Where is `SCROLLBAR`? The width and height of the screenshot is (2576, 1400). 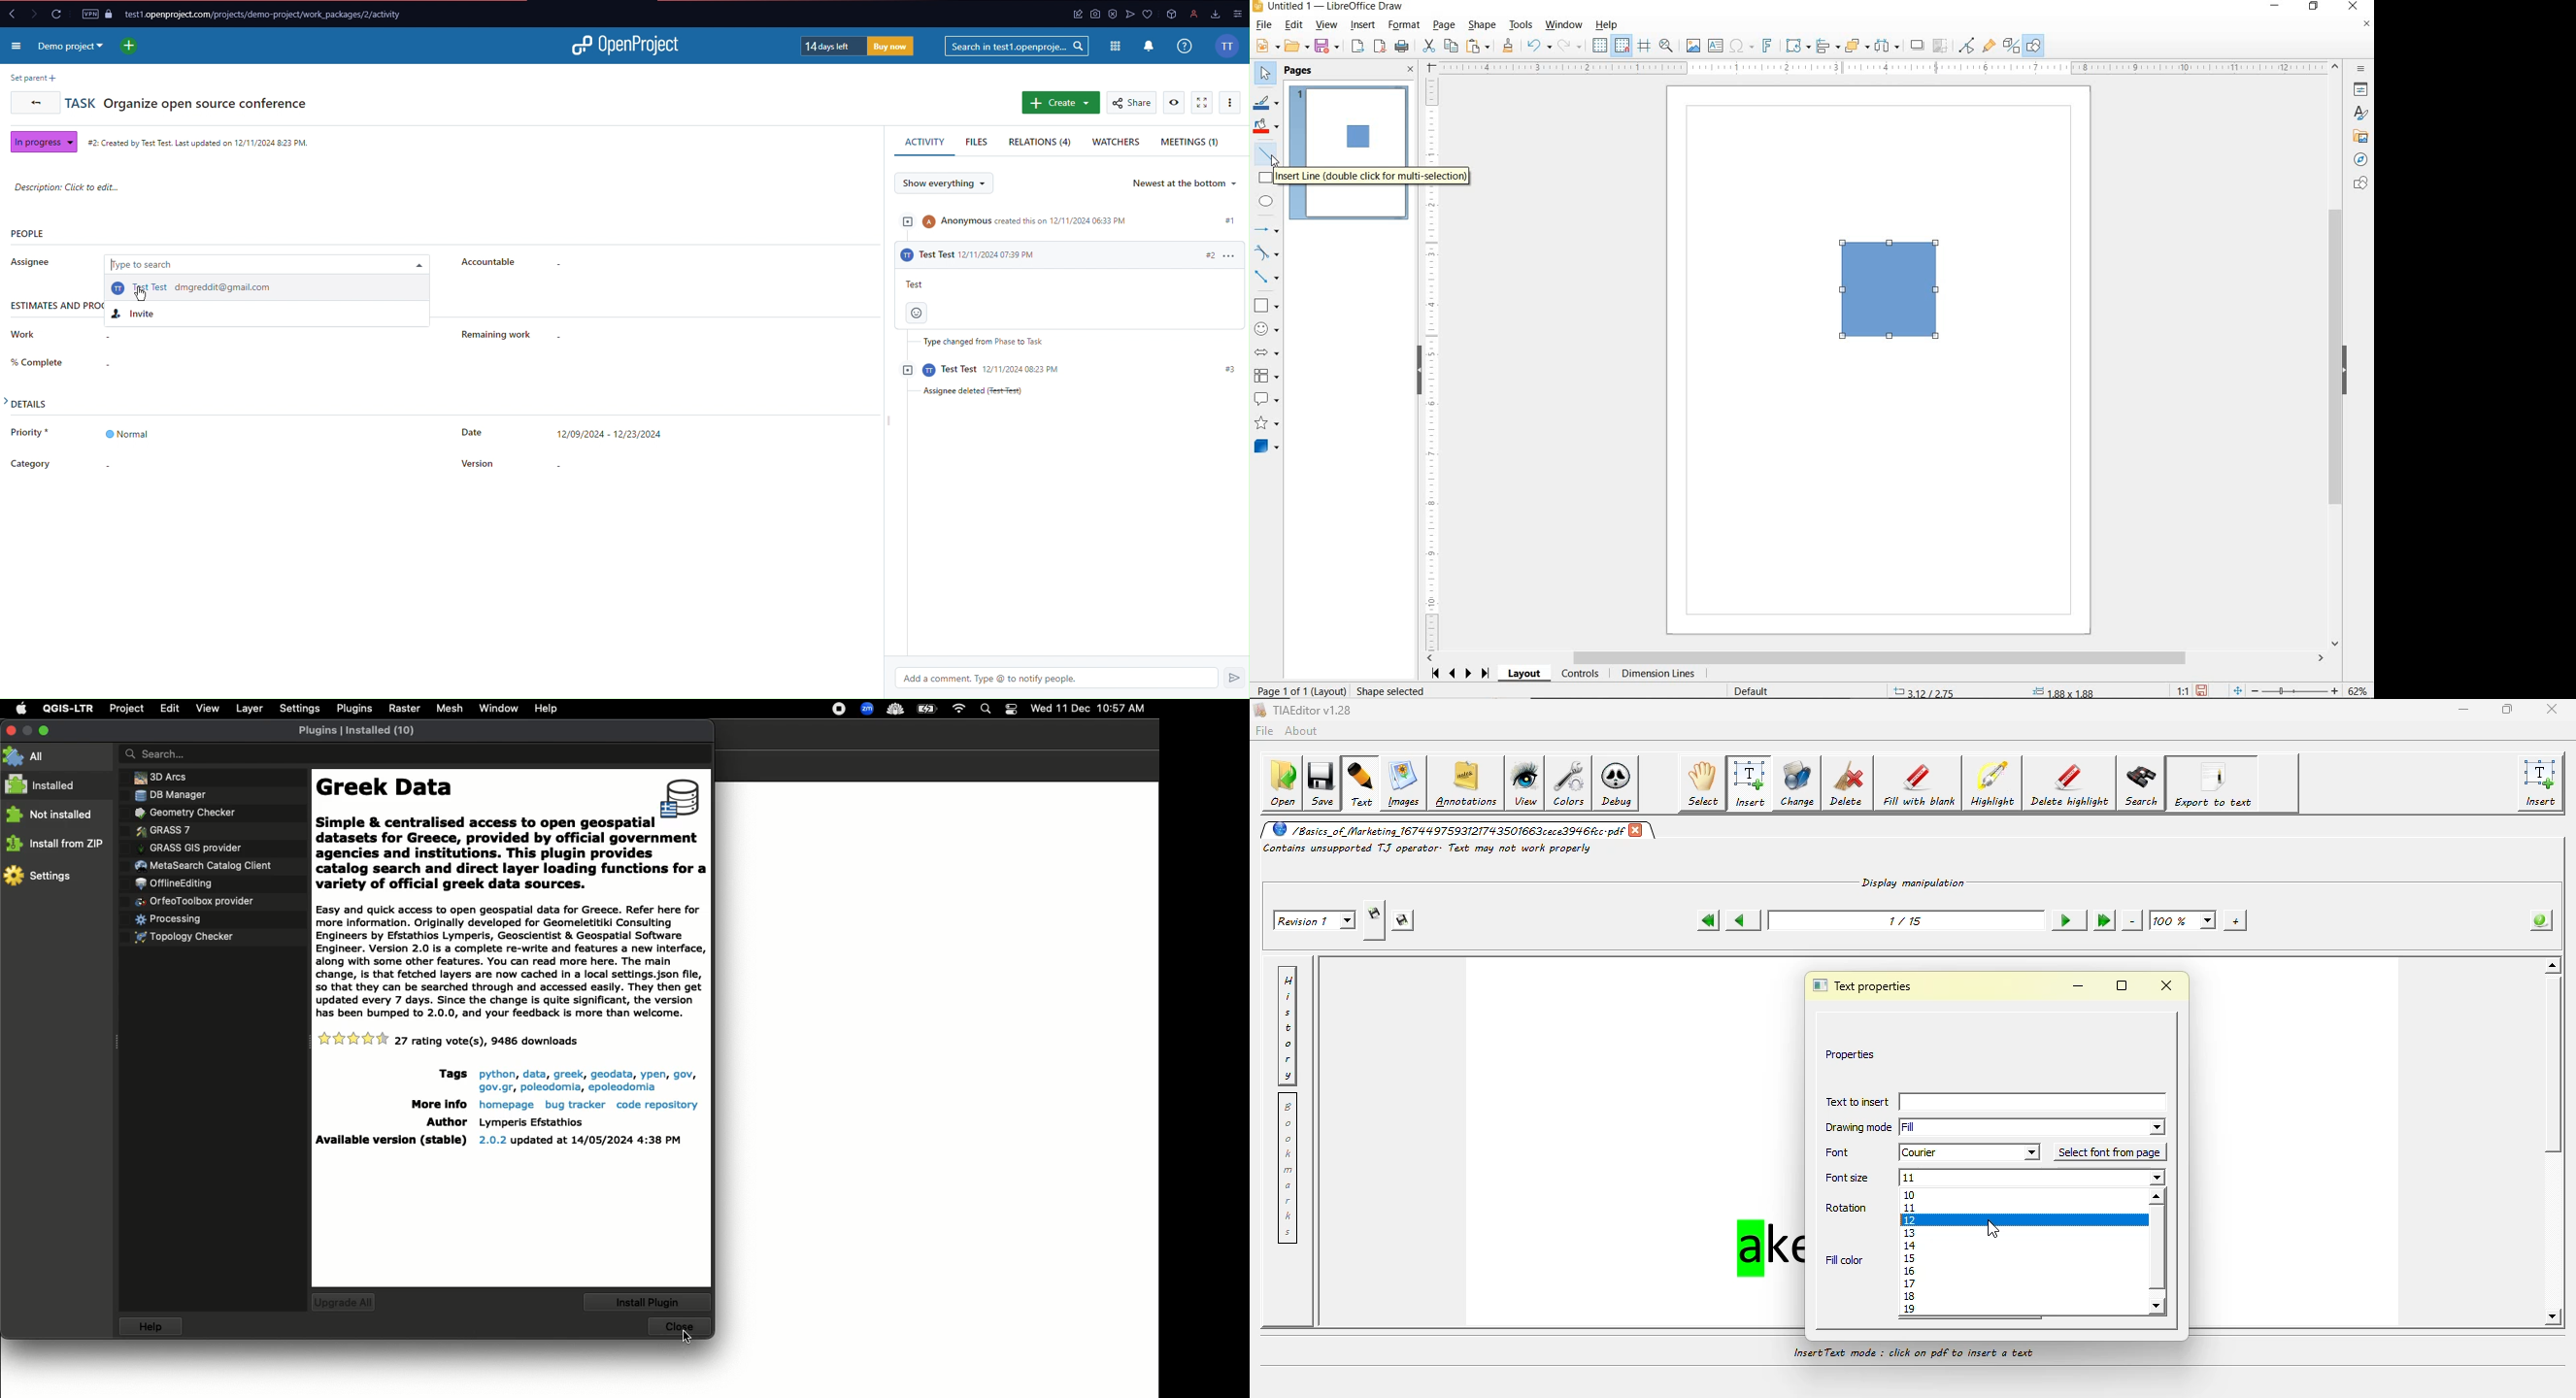
SCROLLBAR is located at coordinates (1876, 658).